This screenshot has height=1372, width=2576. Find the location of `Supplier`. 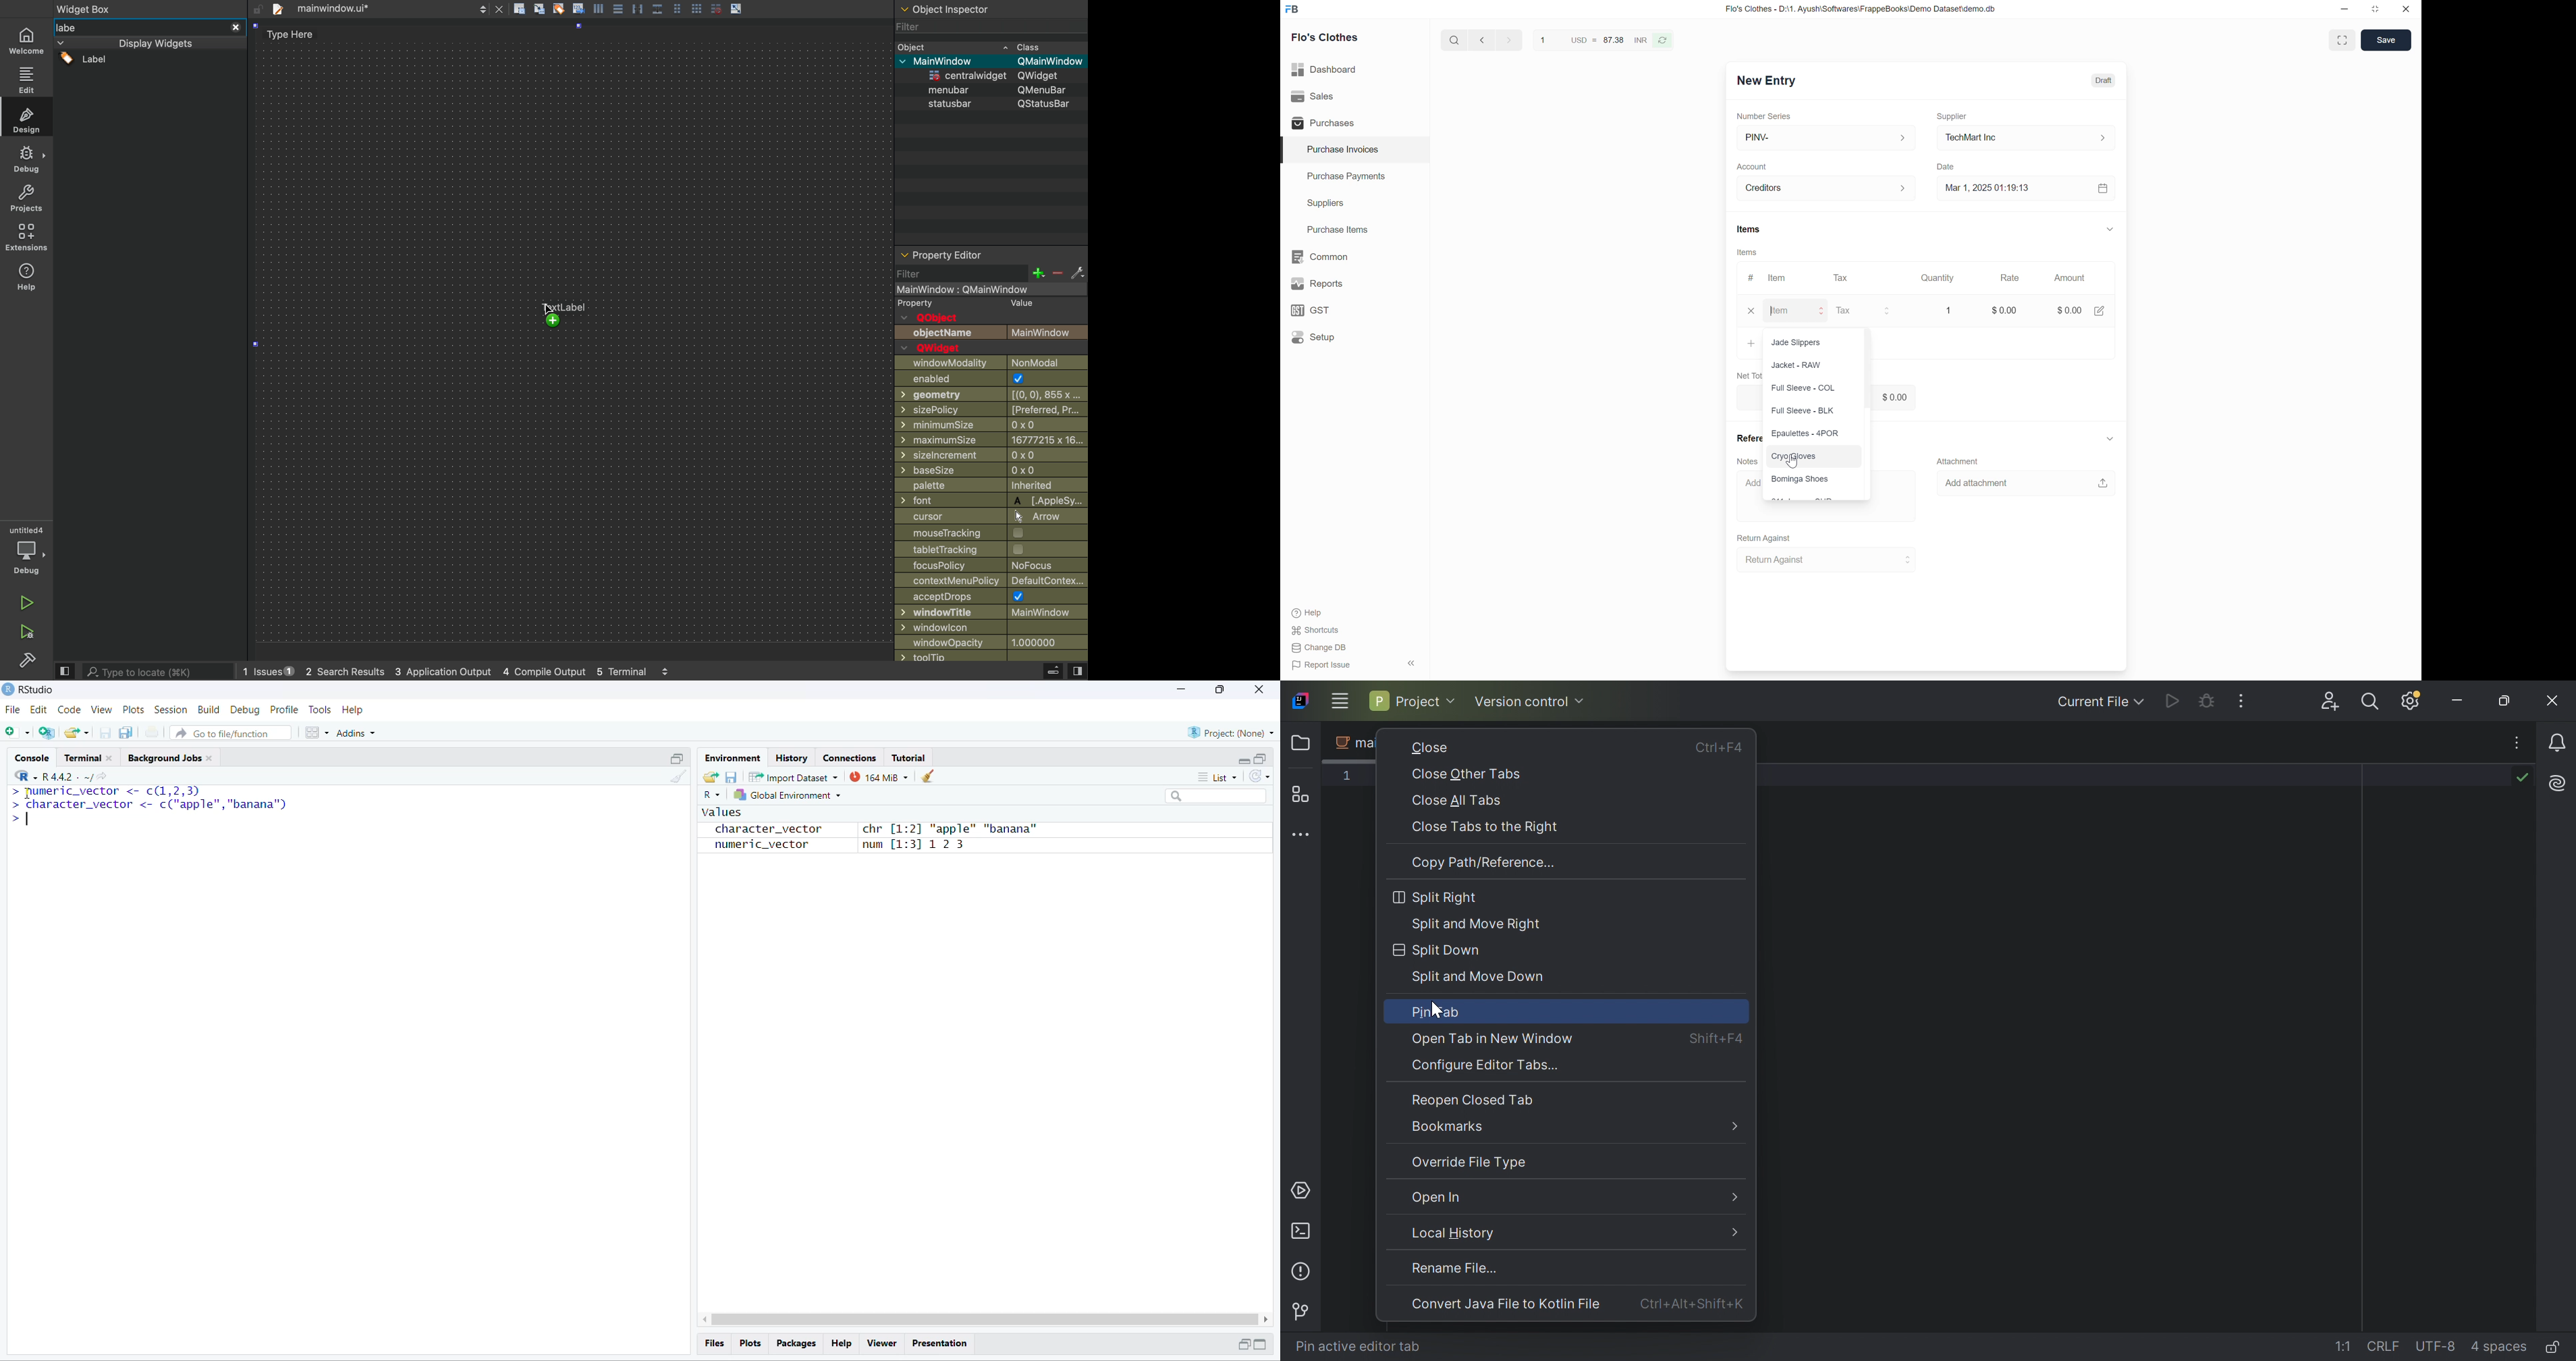

Supplier is located at coordinates (1953, 112).